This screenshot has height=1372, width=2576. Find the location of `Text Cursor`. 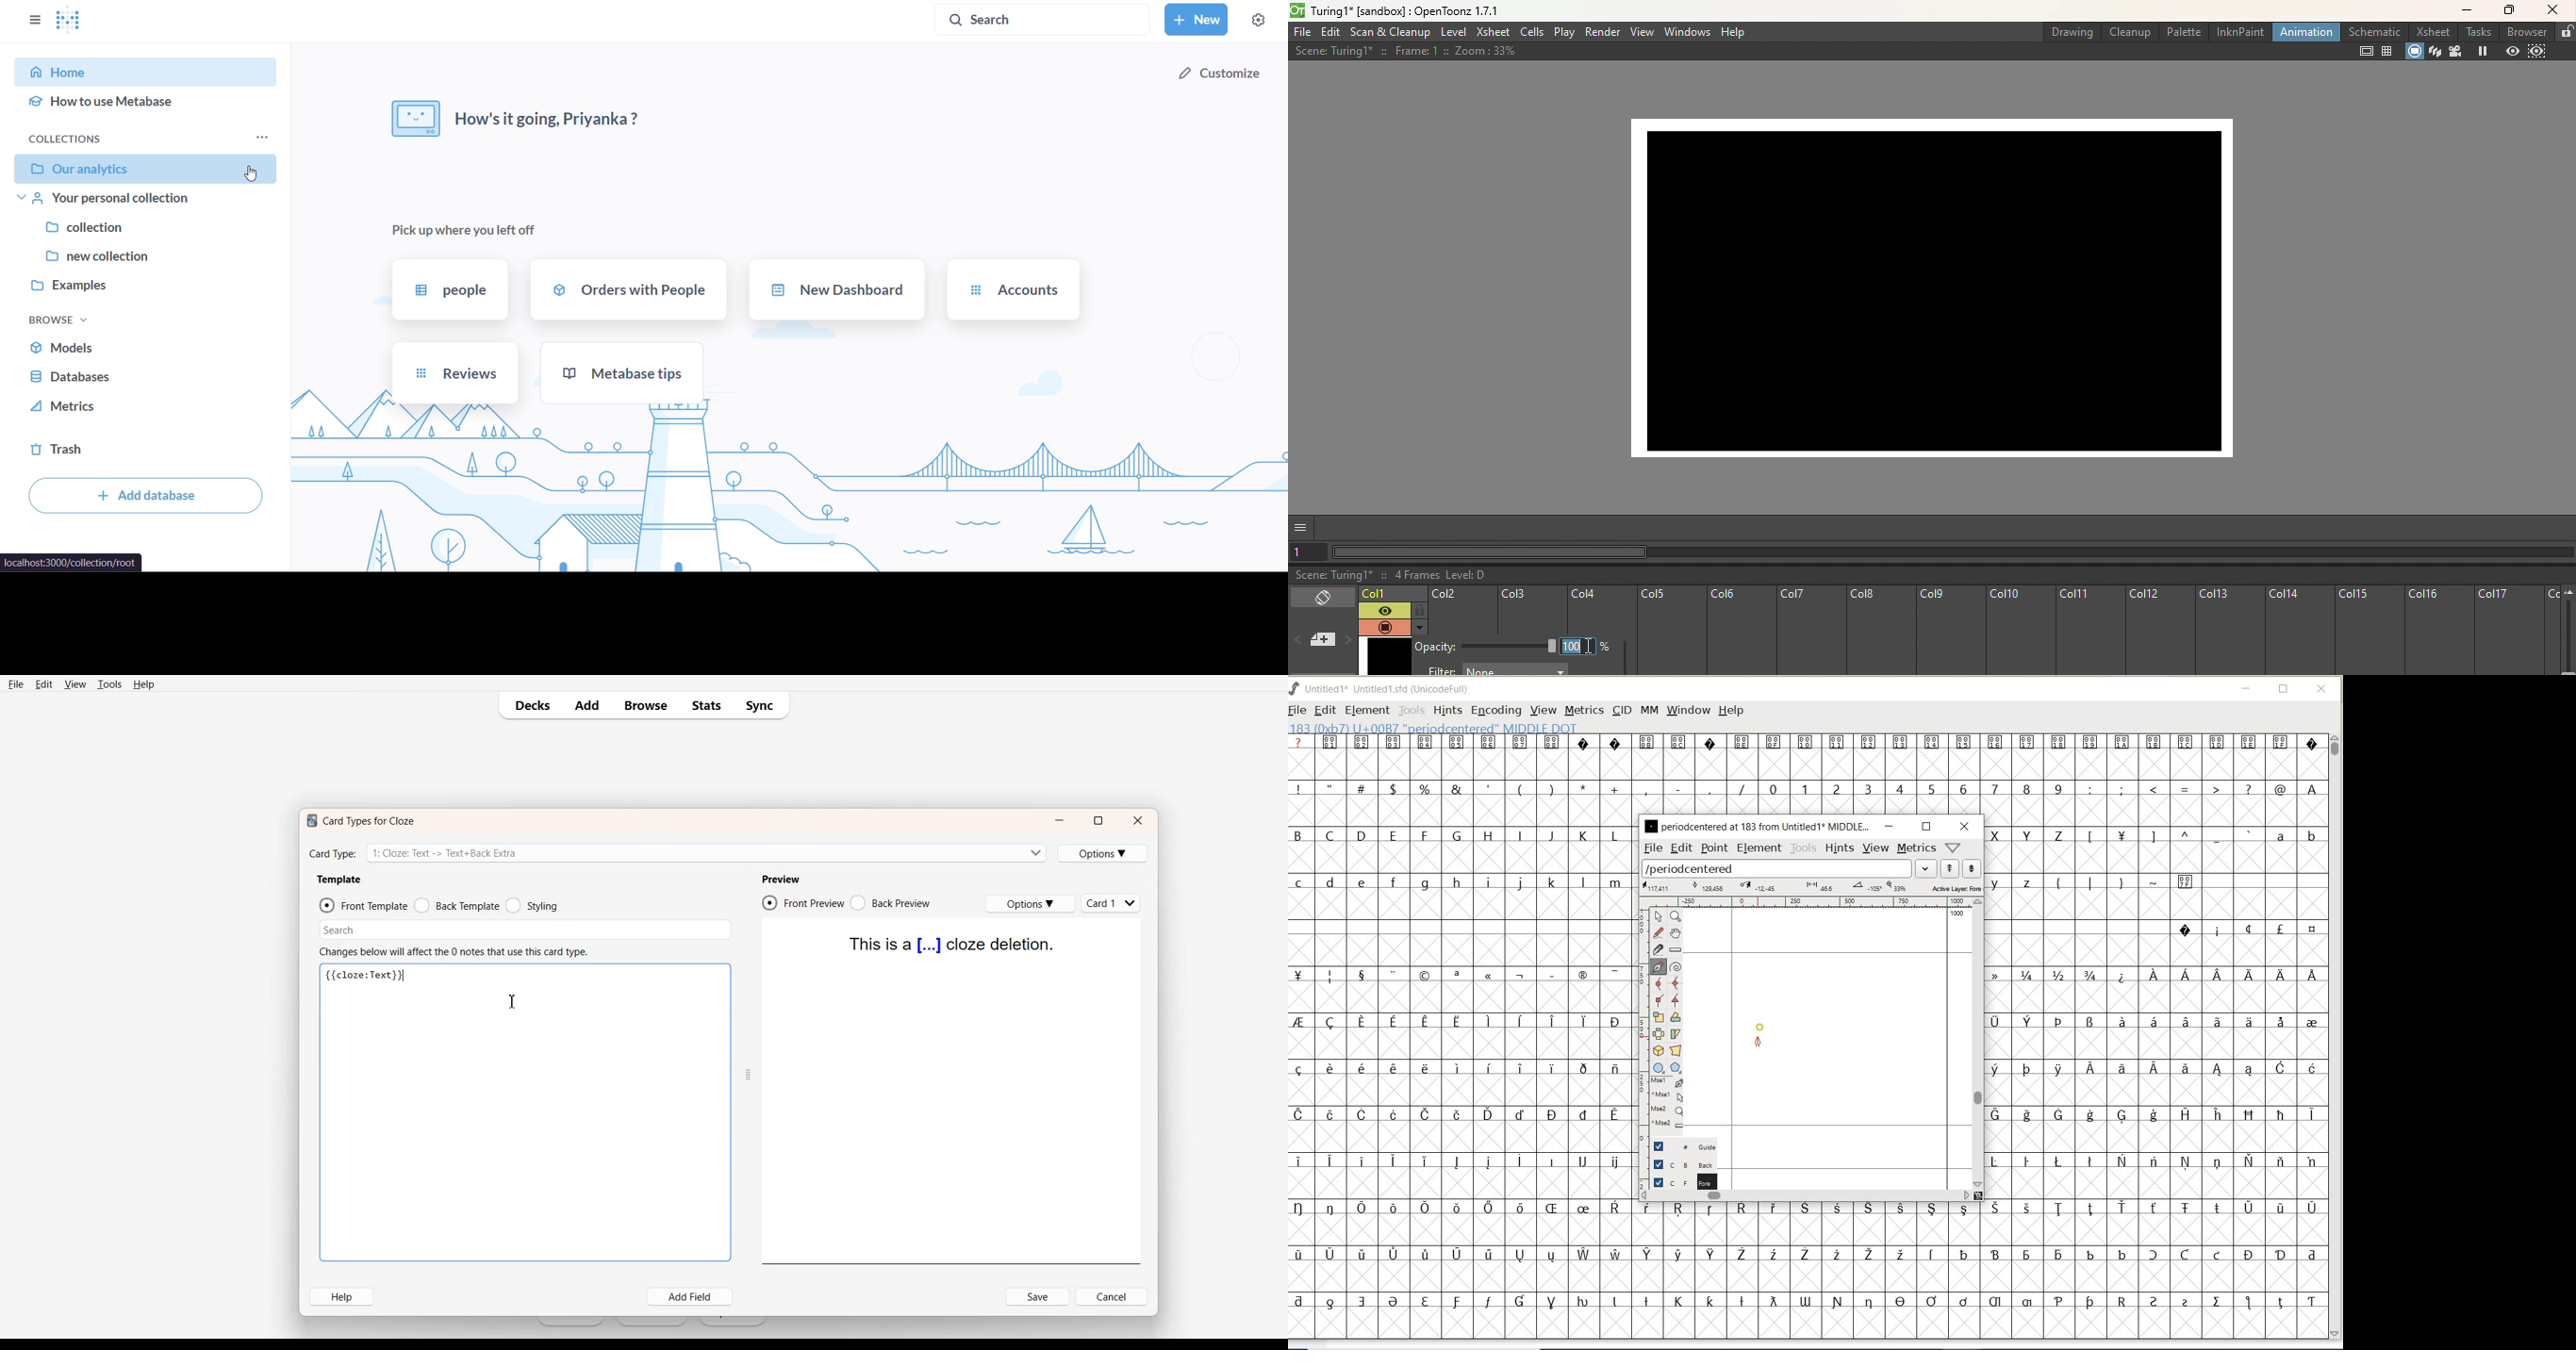

Text Cursor is located at coordinates (514, 1002).